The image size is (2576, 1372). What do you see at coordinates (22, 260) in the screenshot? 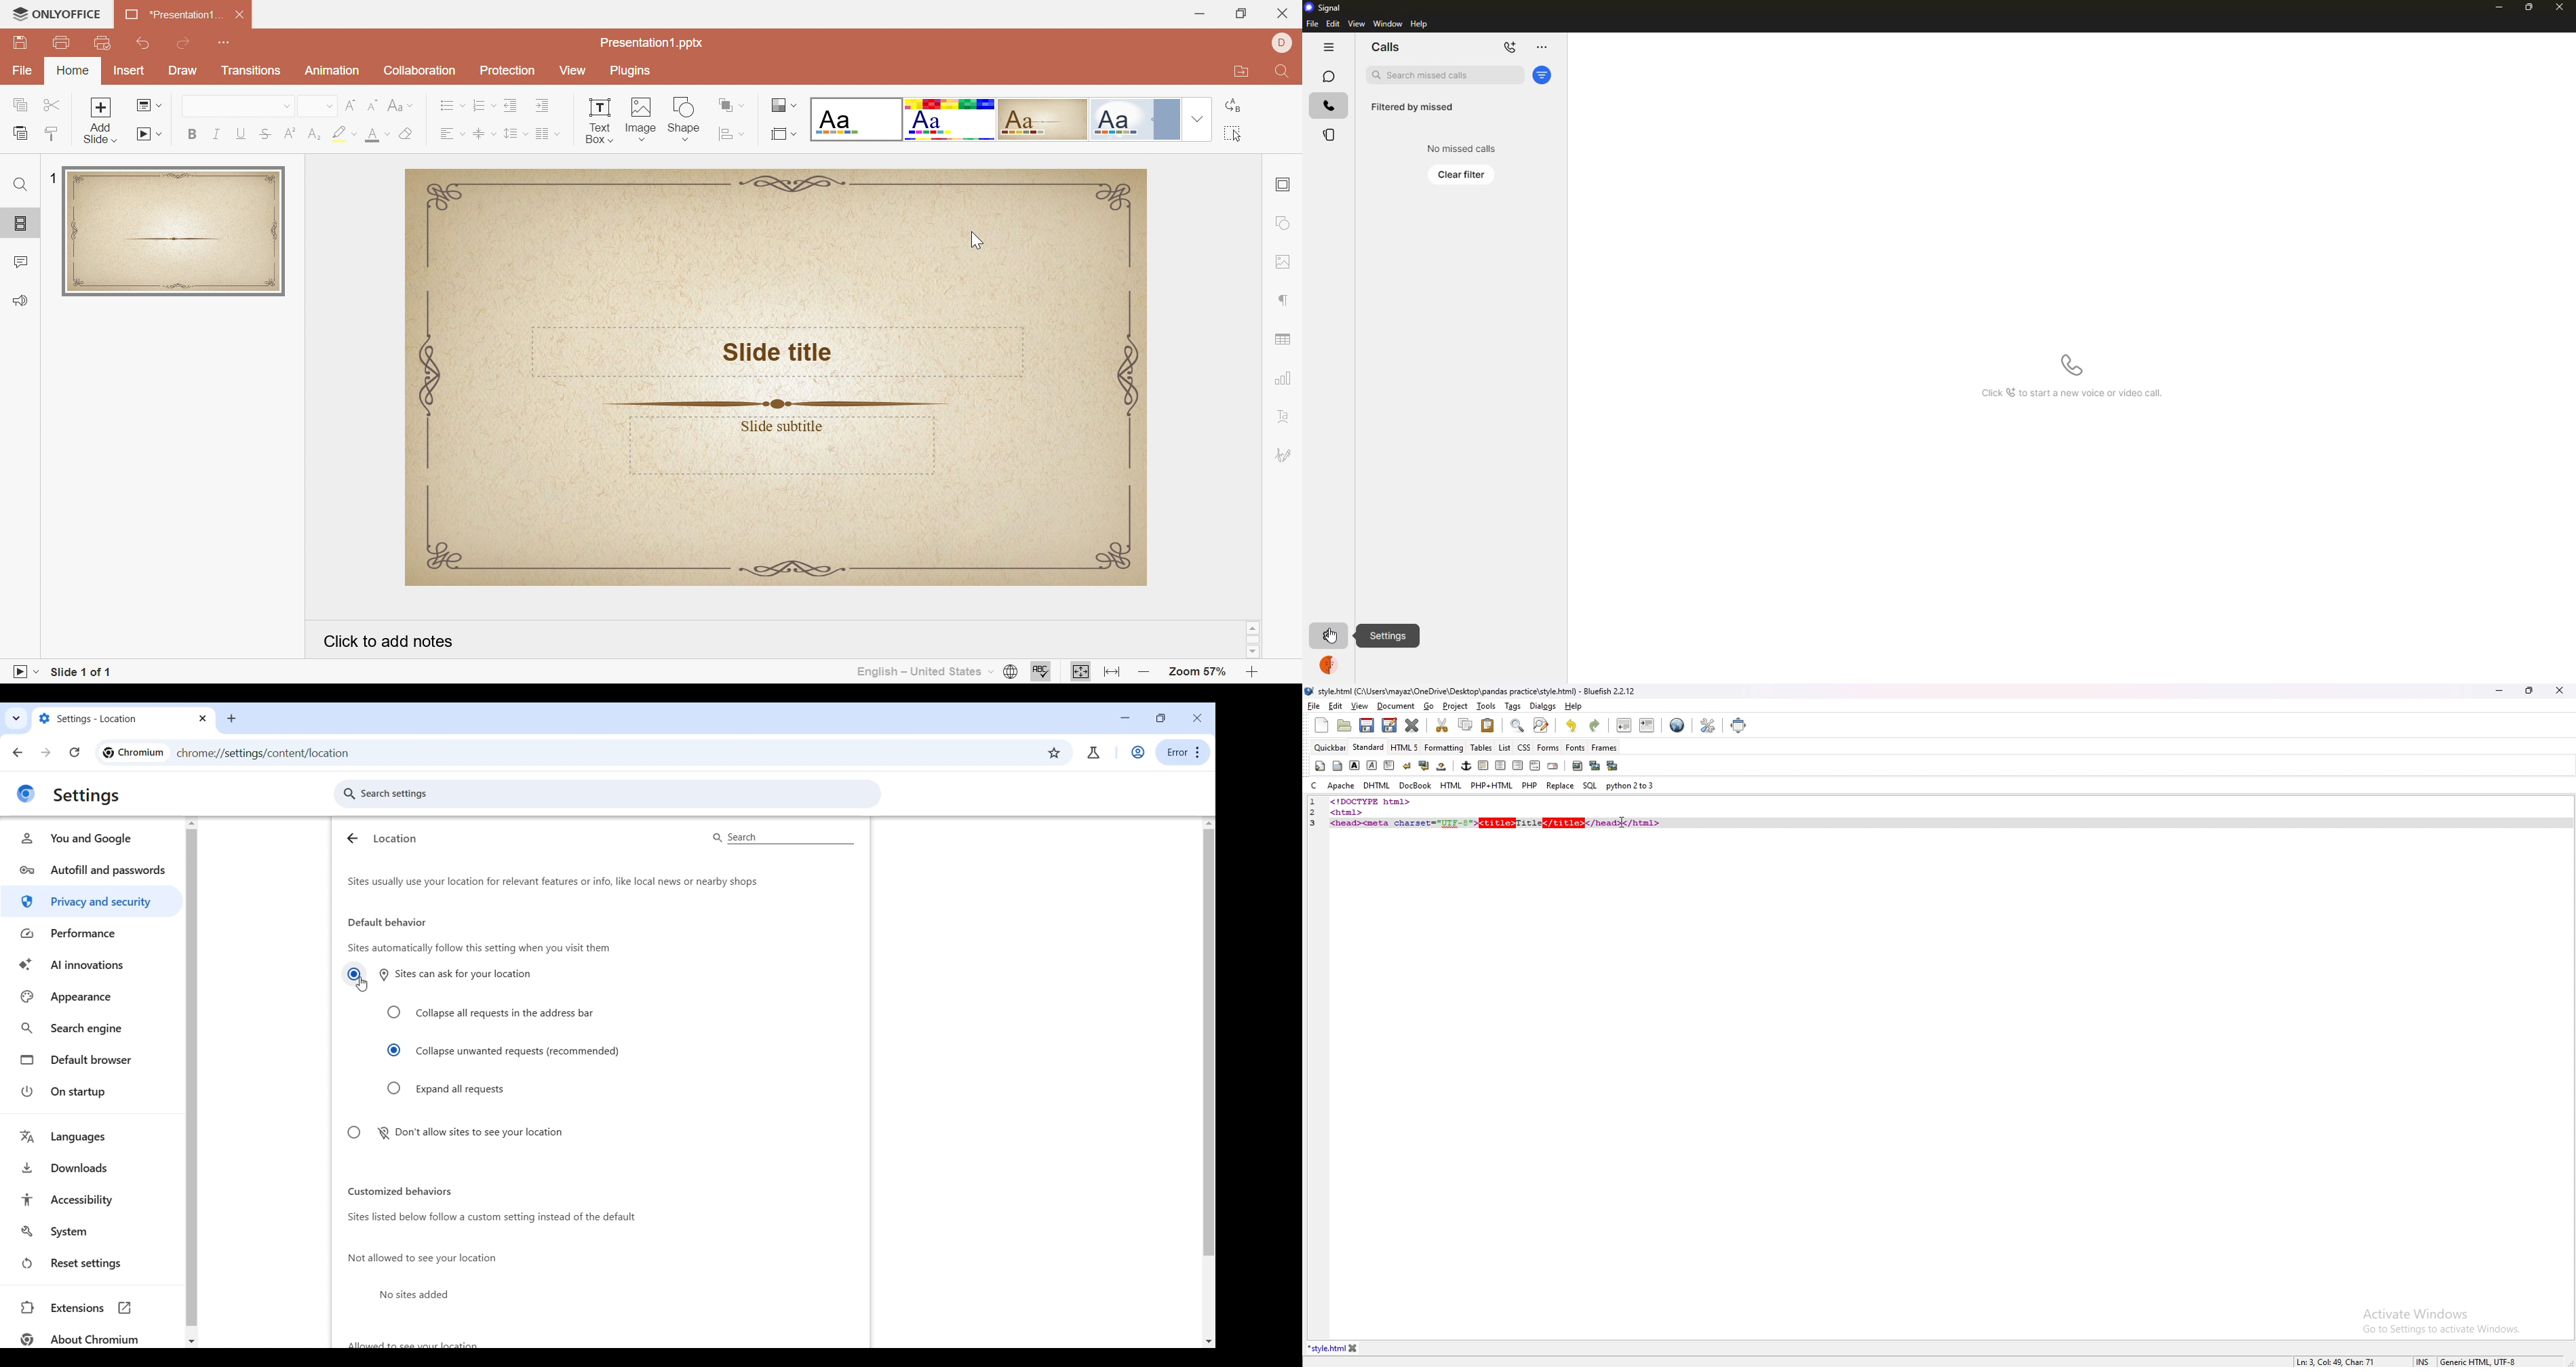
I see `Comments` at bounding box center [22, 260].